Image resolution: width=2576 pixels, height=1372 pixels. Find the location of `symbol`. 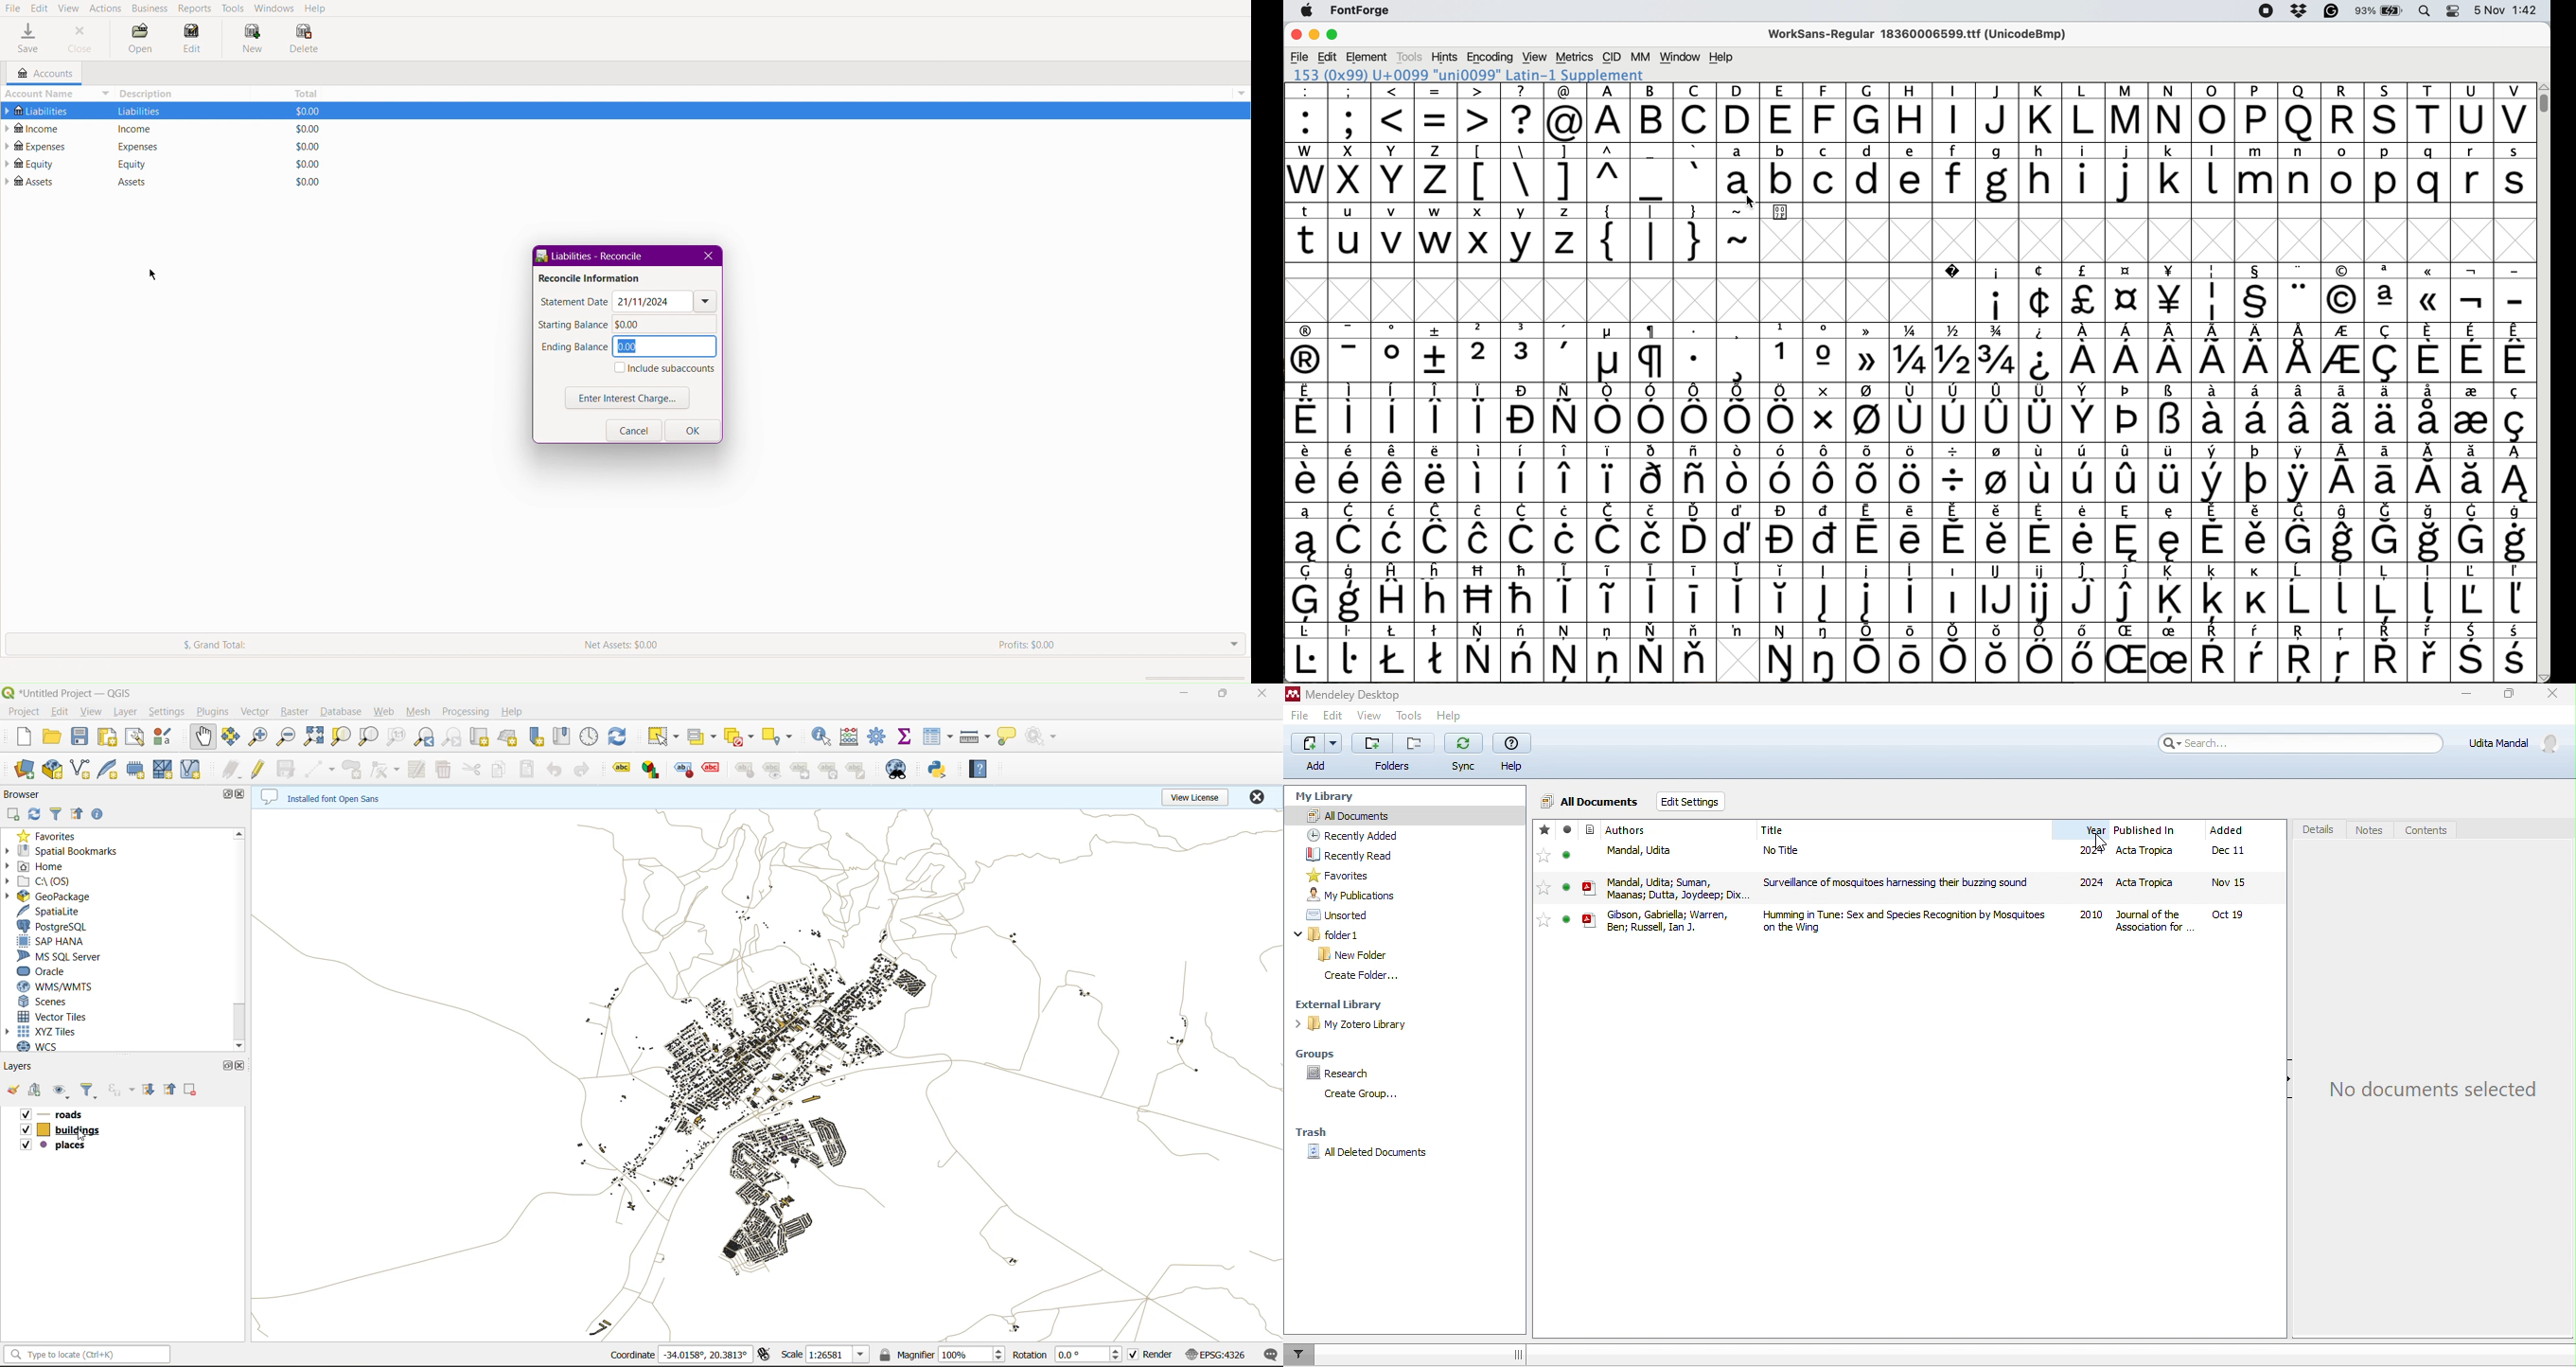

symbol is located at coordinates (1654, 412).